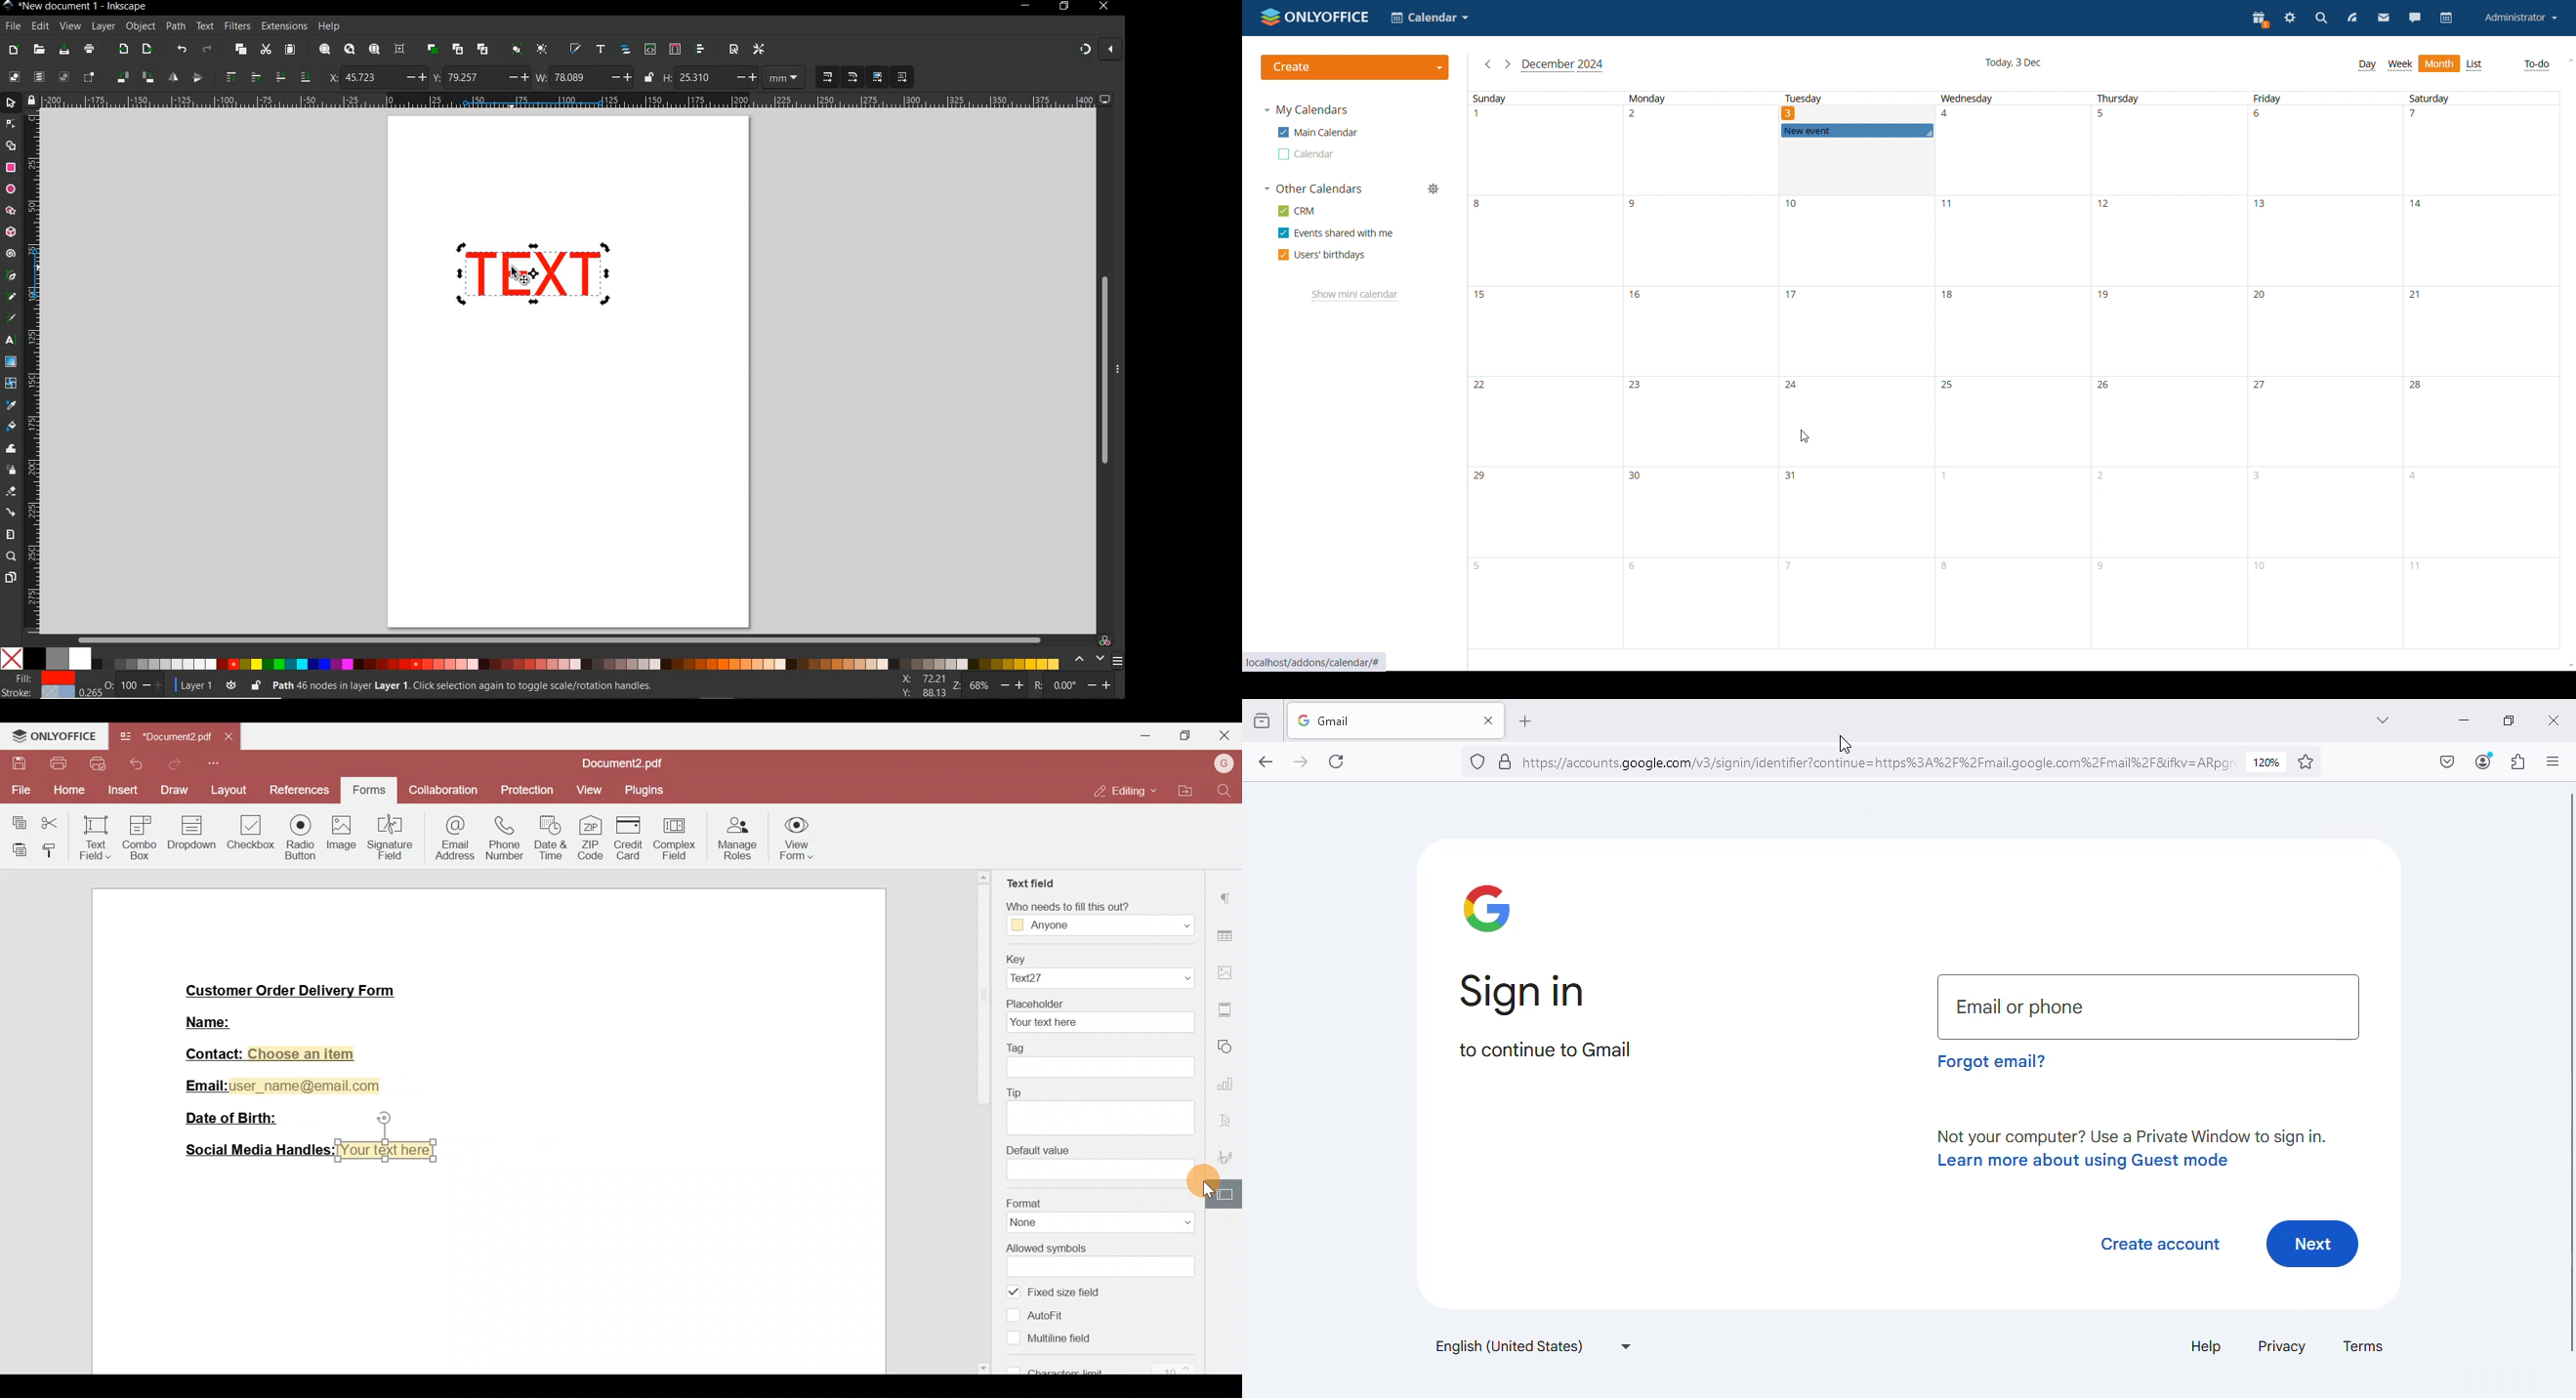  Describe the element at coordinates (50, 851) in the screenshot. I see `Copy style` at that location.